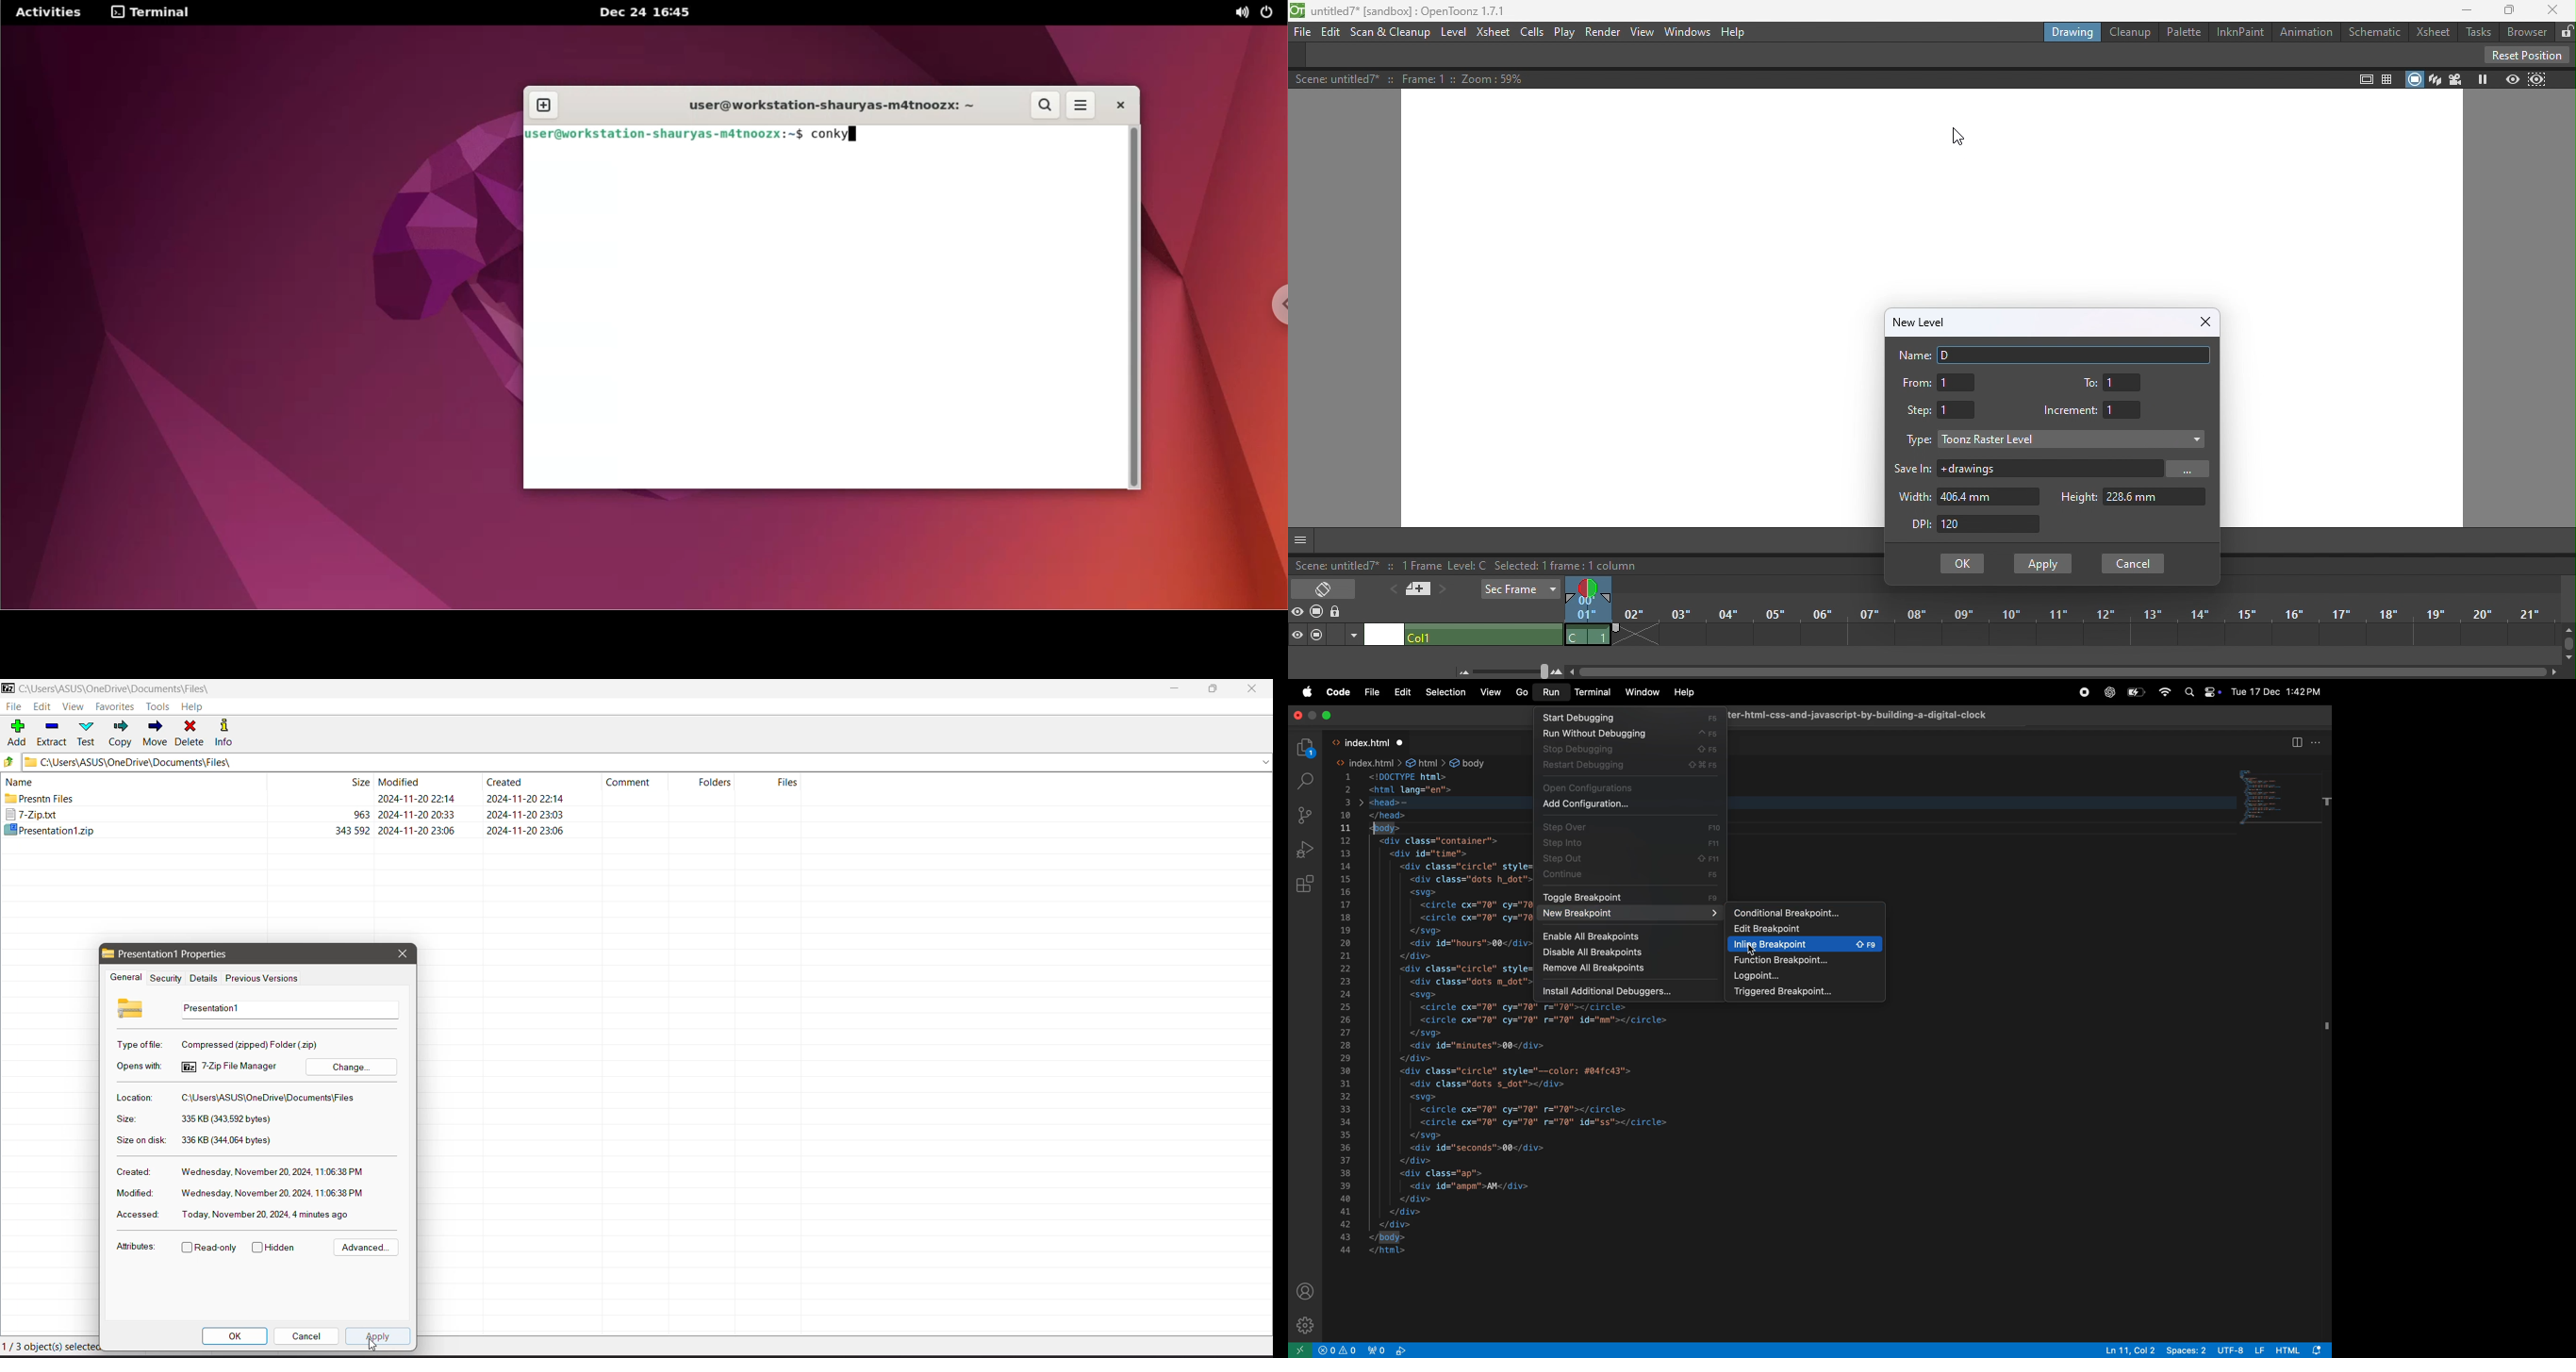 The height and width of the screenshot is (1372, 2576). What do you see at coordinates (225, 1119) in the screenshot?
I see `Selected file size` at bounding box center [225, 1119].